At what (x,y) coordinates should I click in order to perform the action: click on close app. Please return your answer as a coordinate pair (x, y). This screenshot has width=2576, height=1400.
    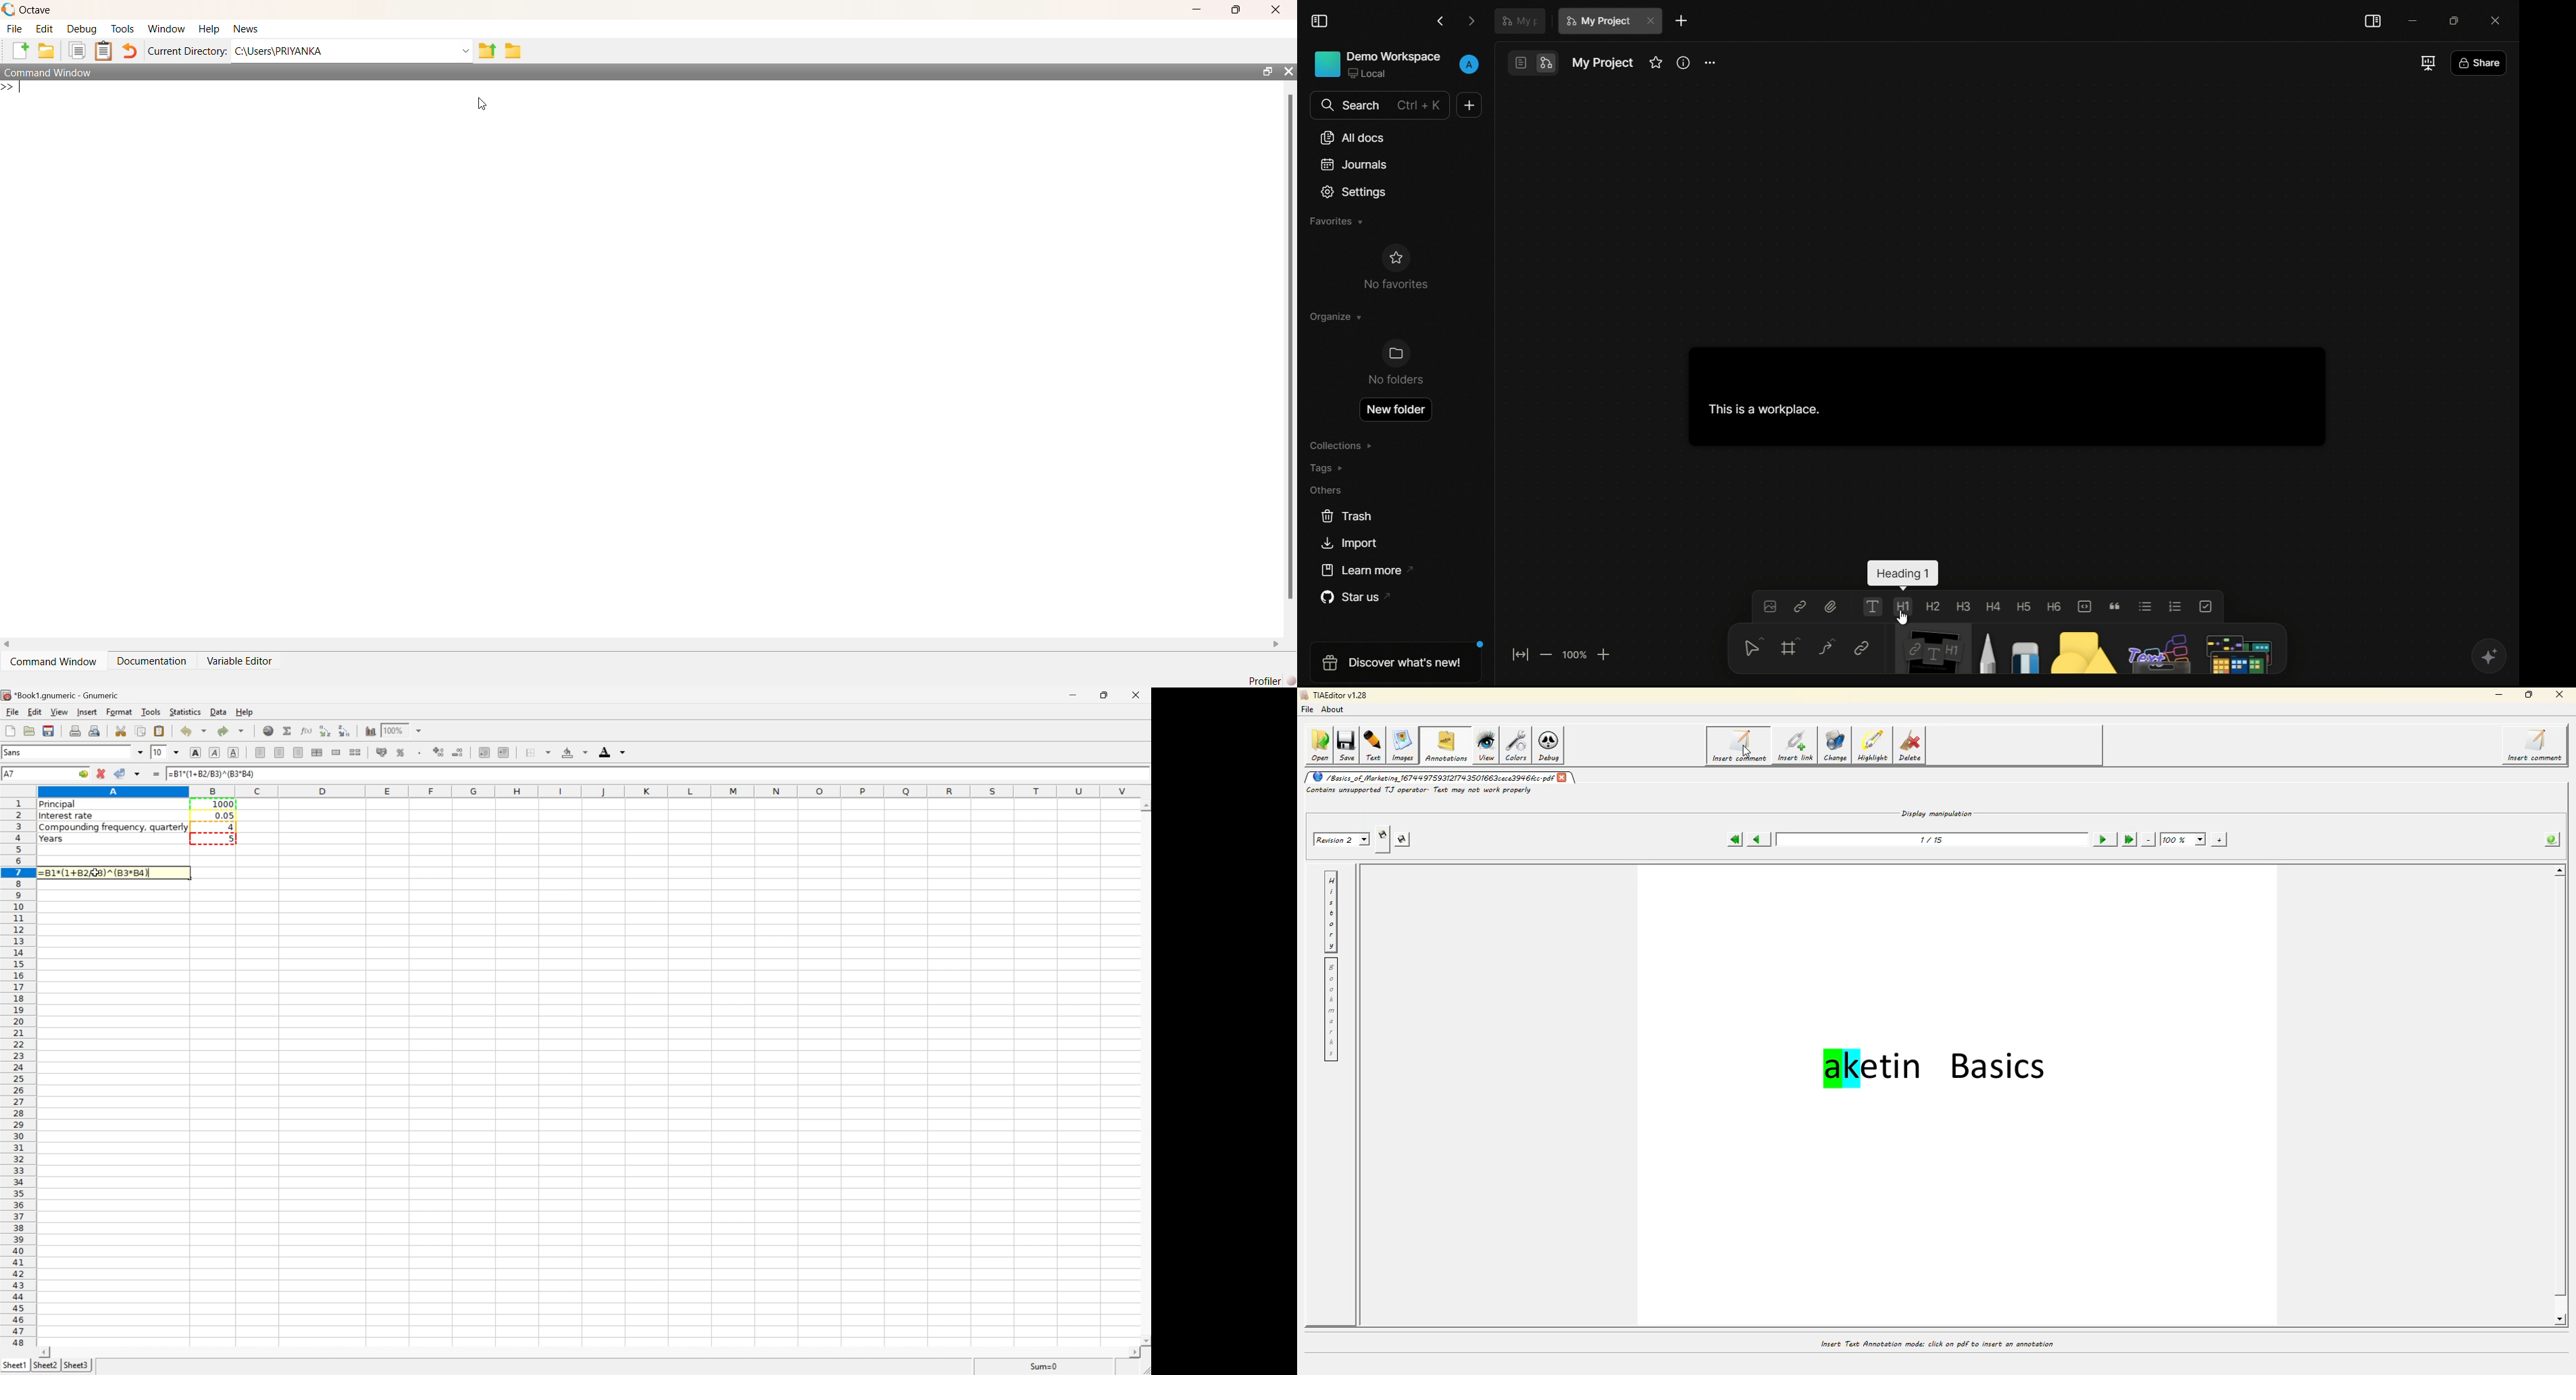
    Looking at the image, I should click on (2499, 19).